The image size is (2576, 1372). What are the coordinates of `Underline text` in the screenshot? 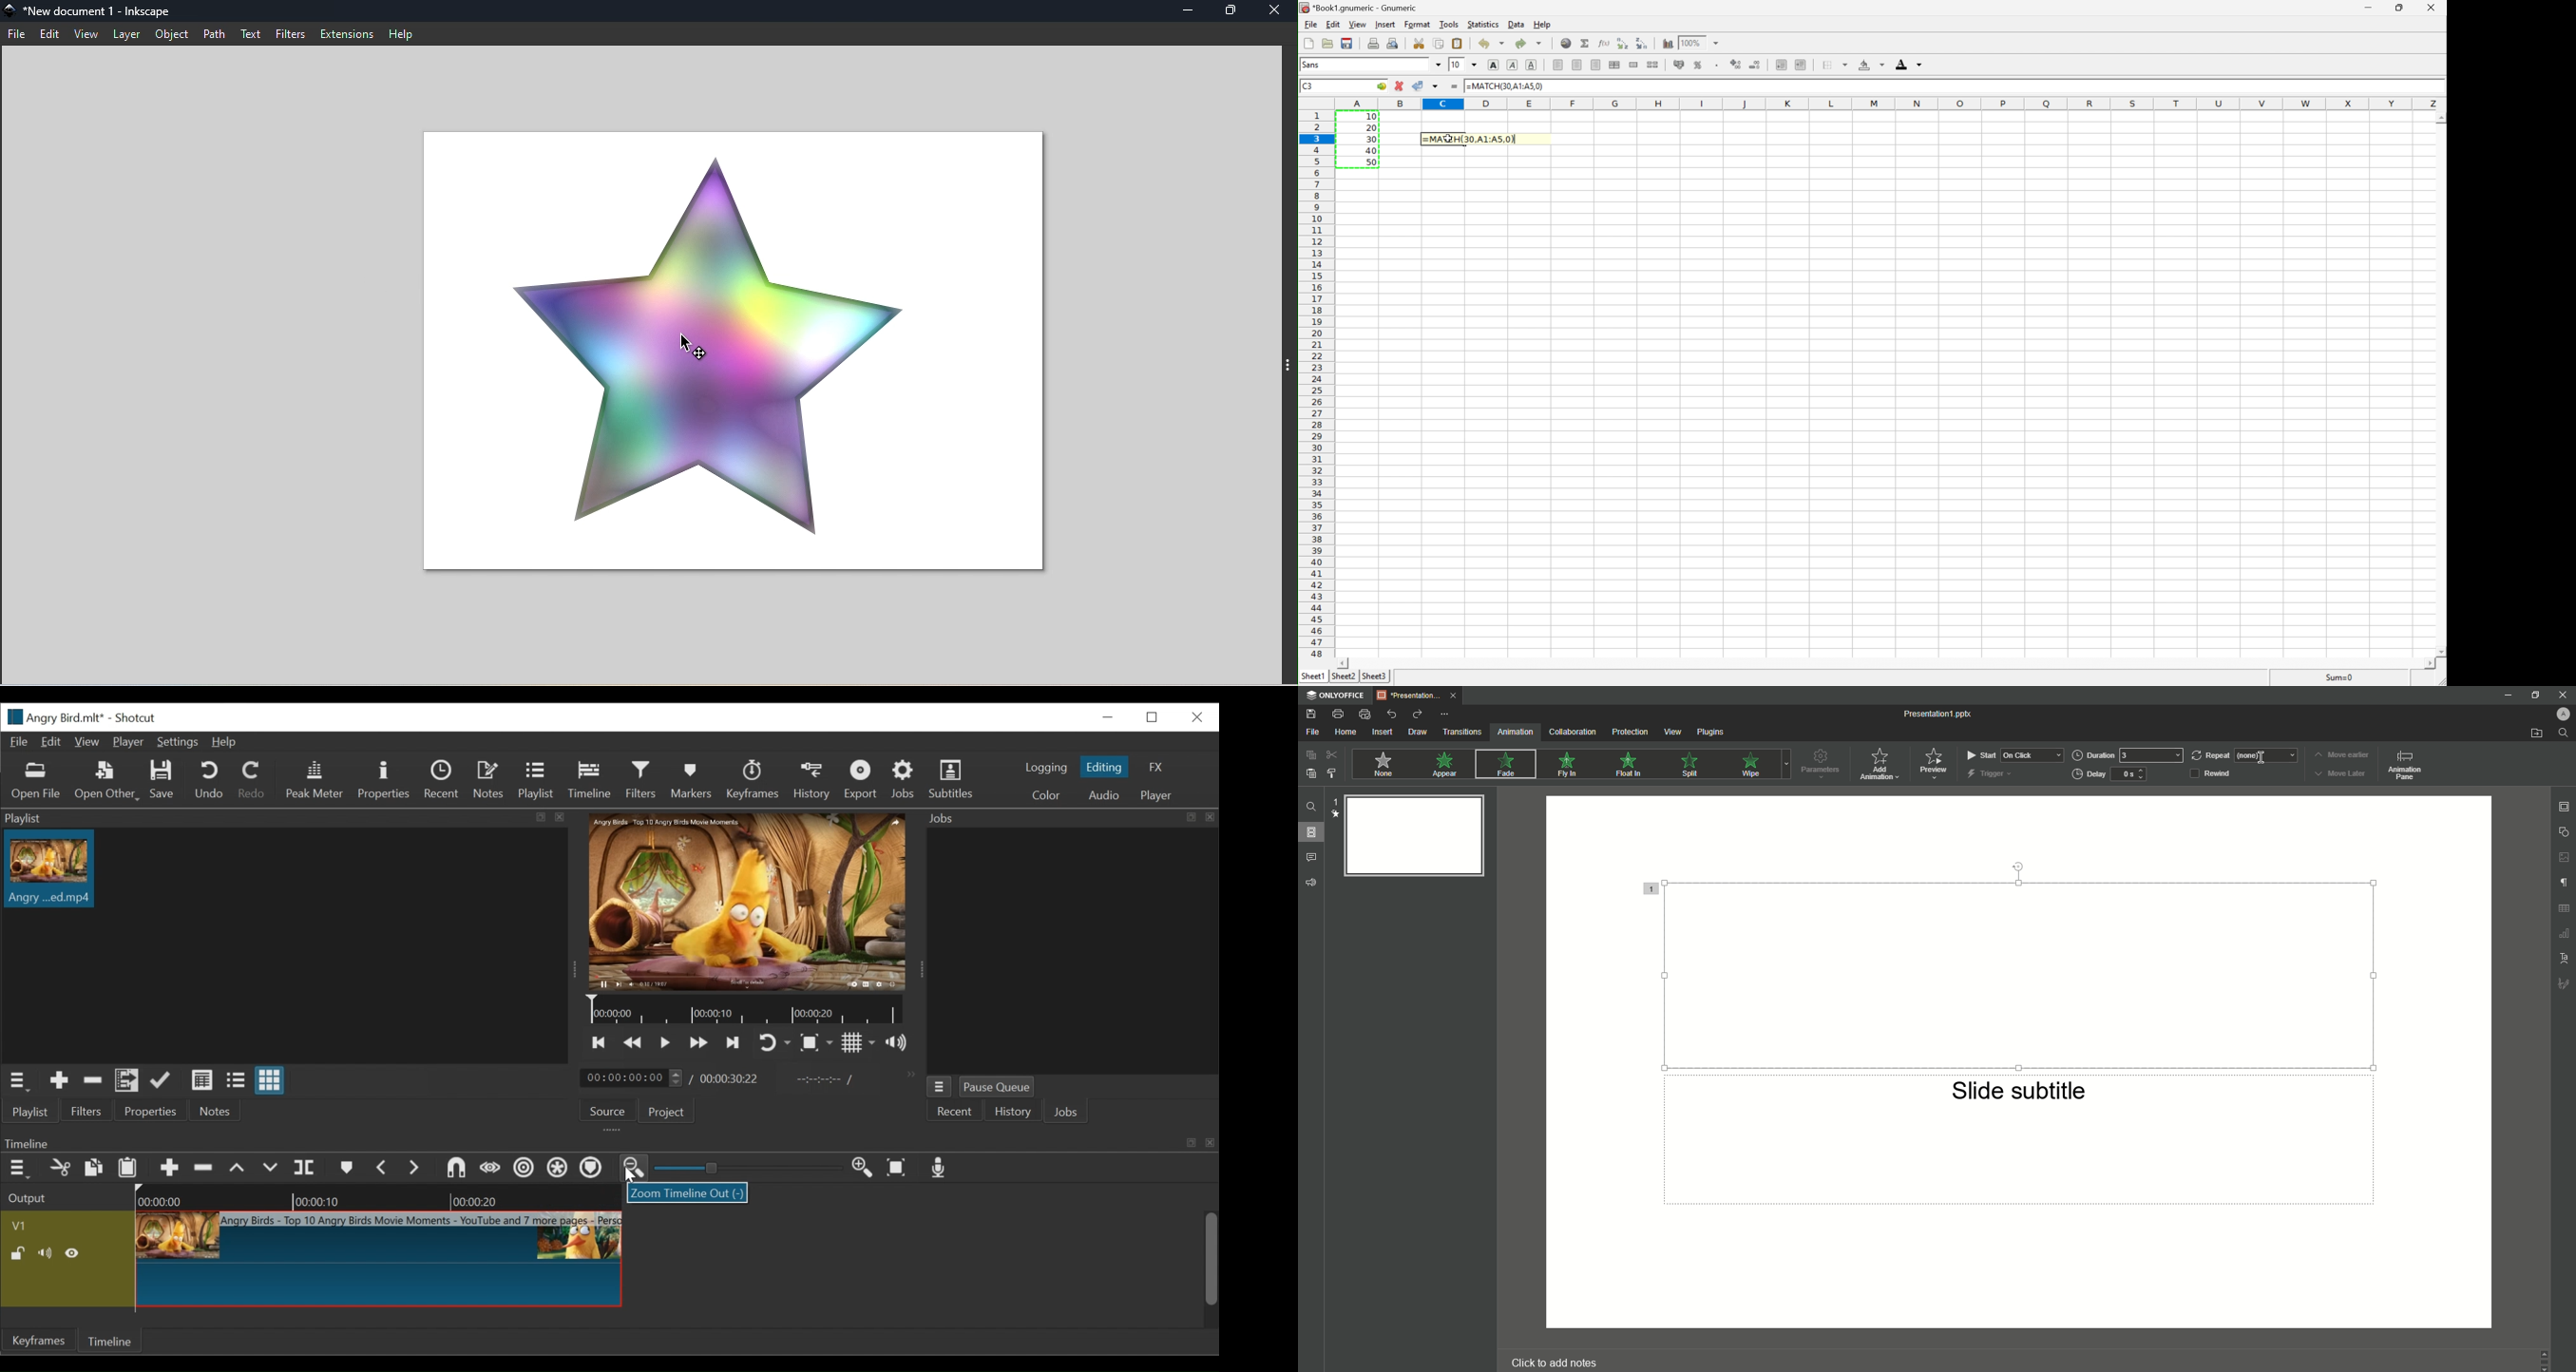 It's located at (1531, 66).